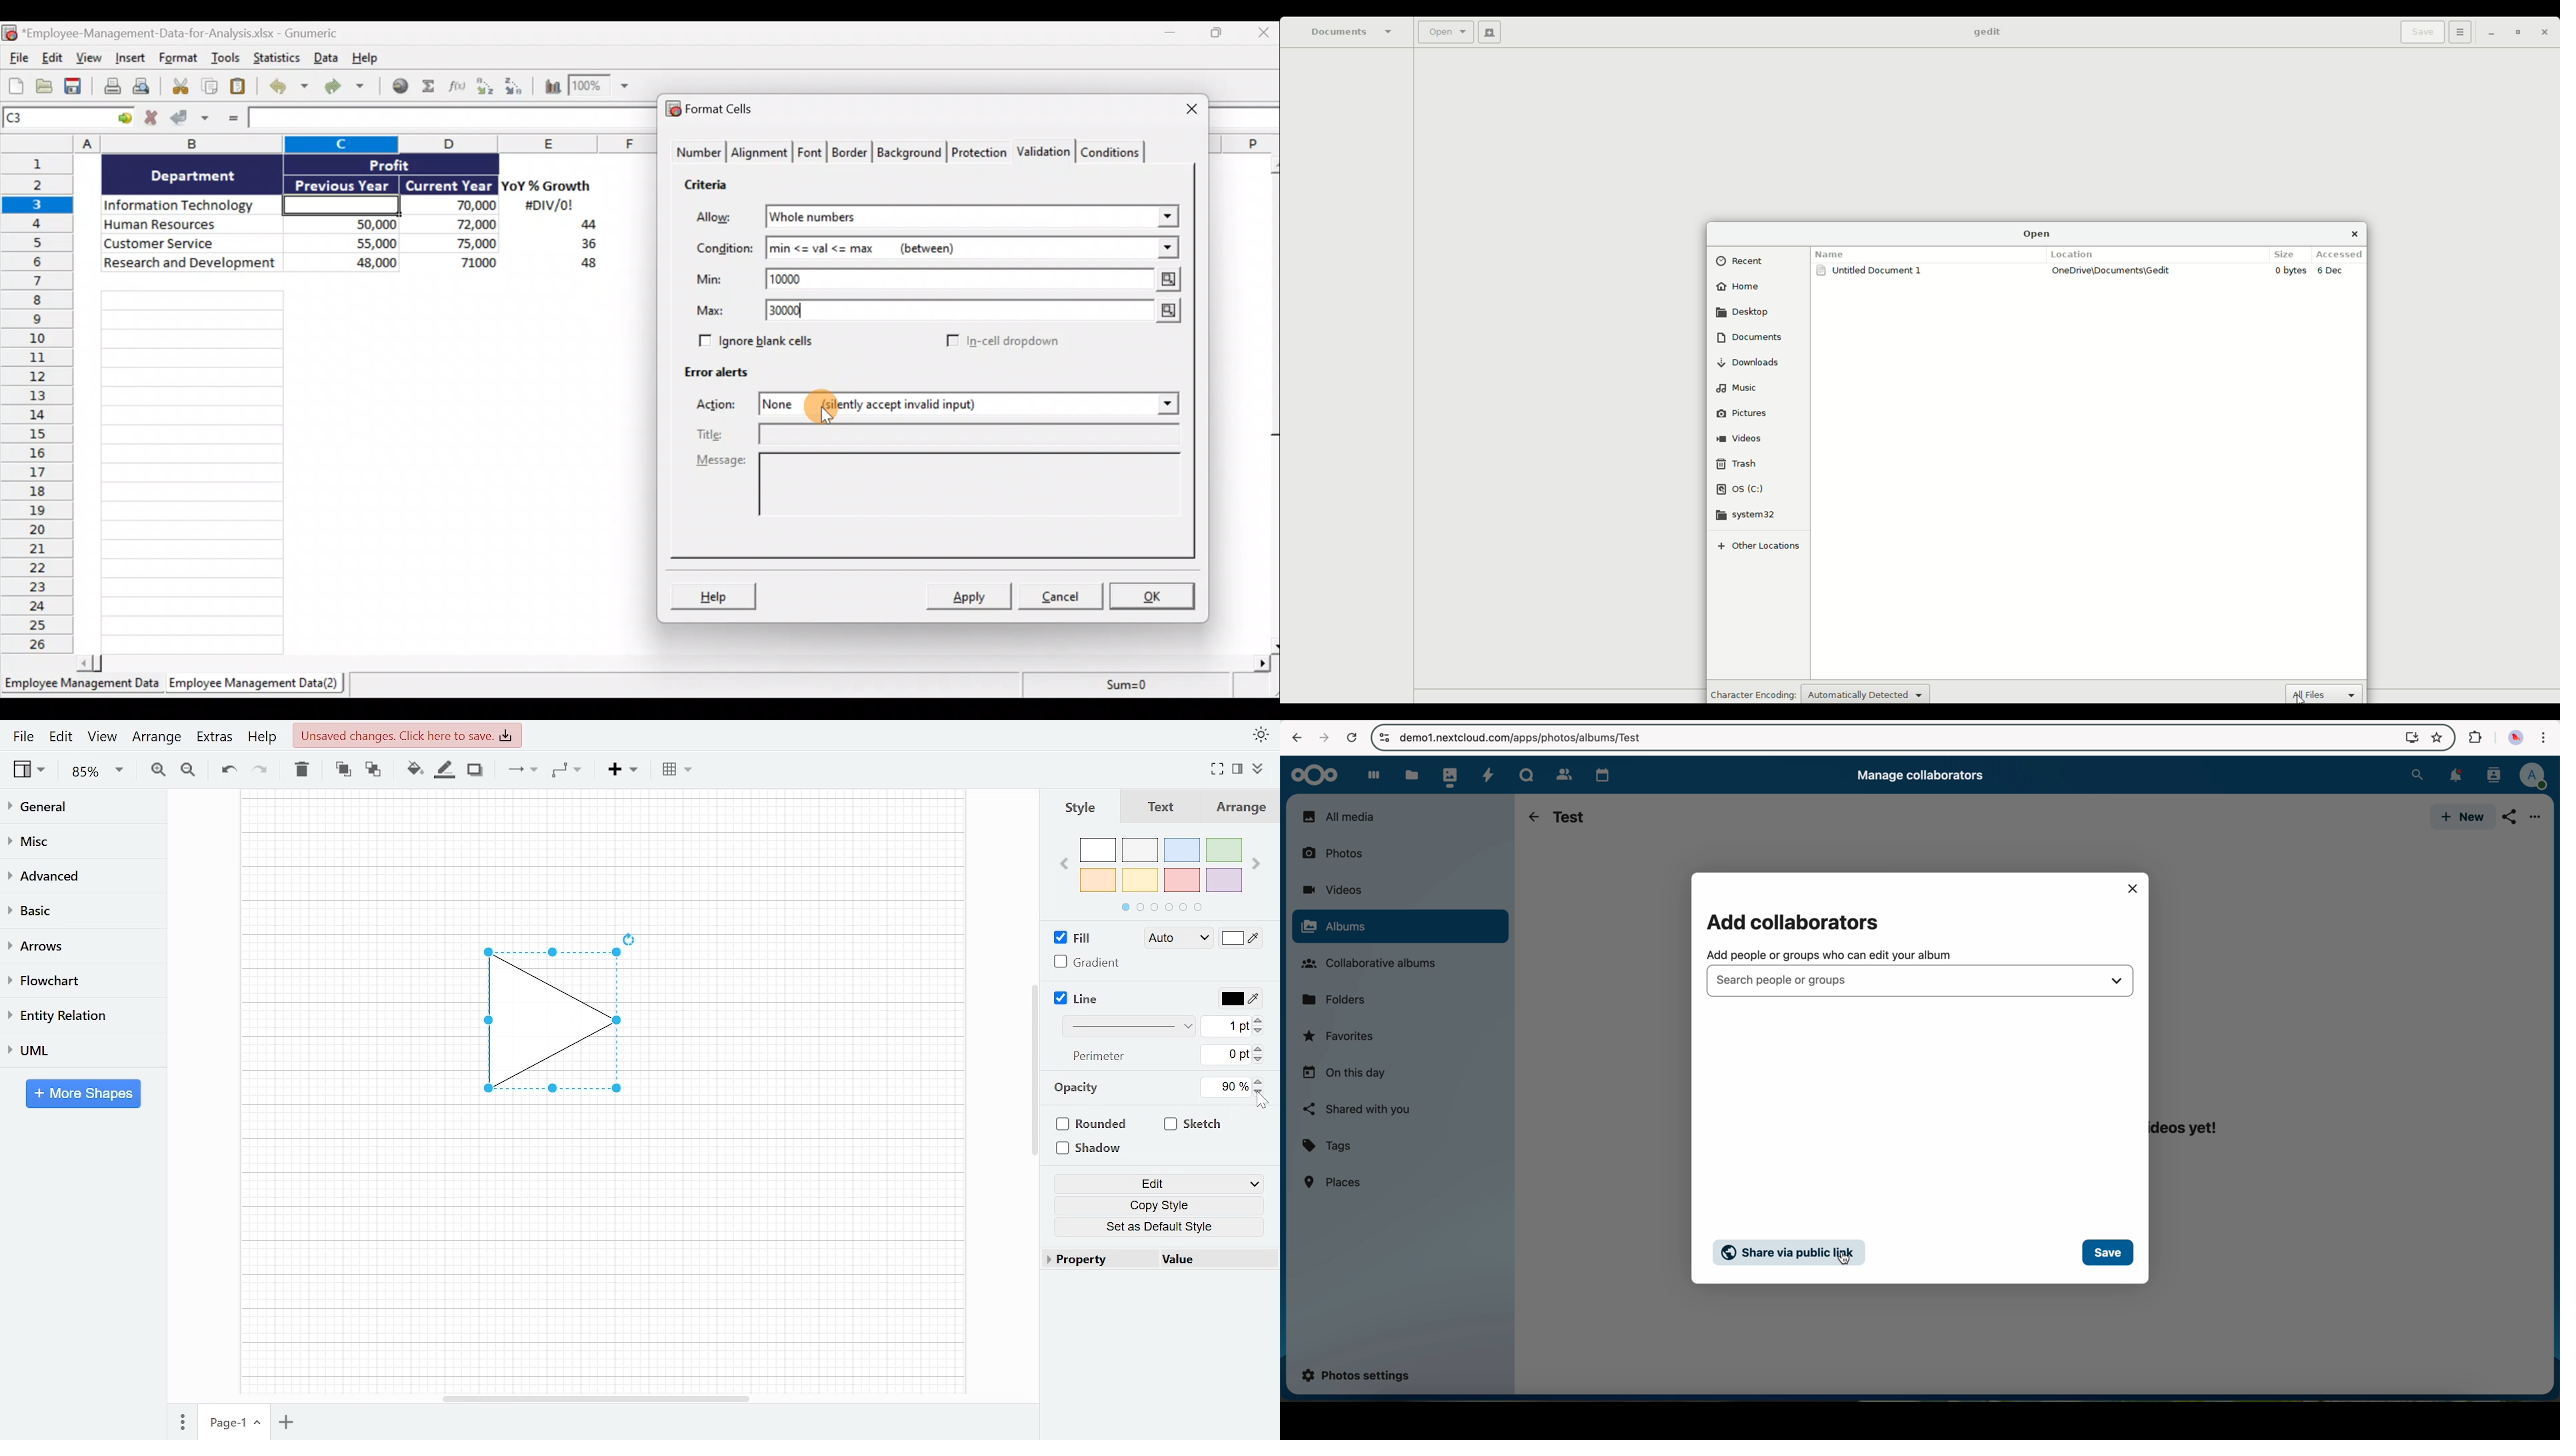 This screenshot has height=1456, width=2576. I want to click on Statistics, so click(275, 57).